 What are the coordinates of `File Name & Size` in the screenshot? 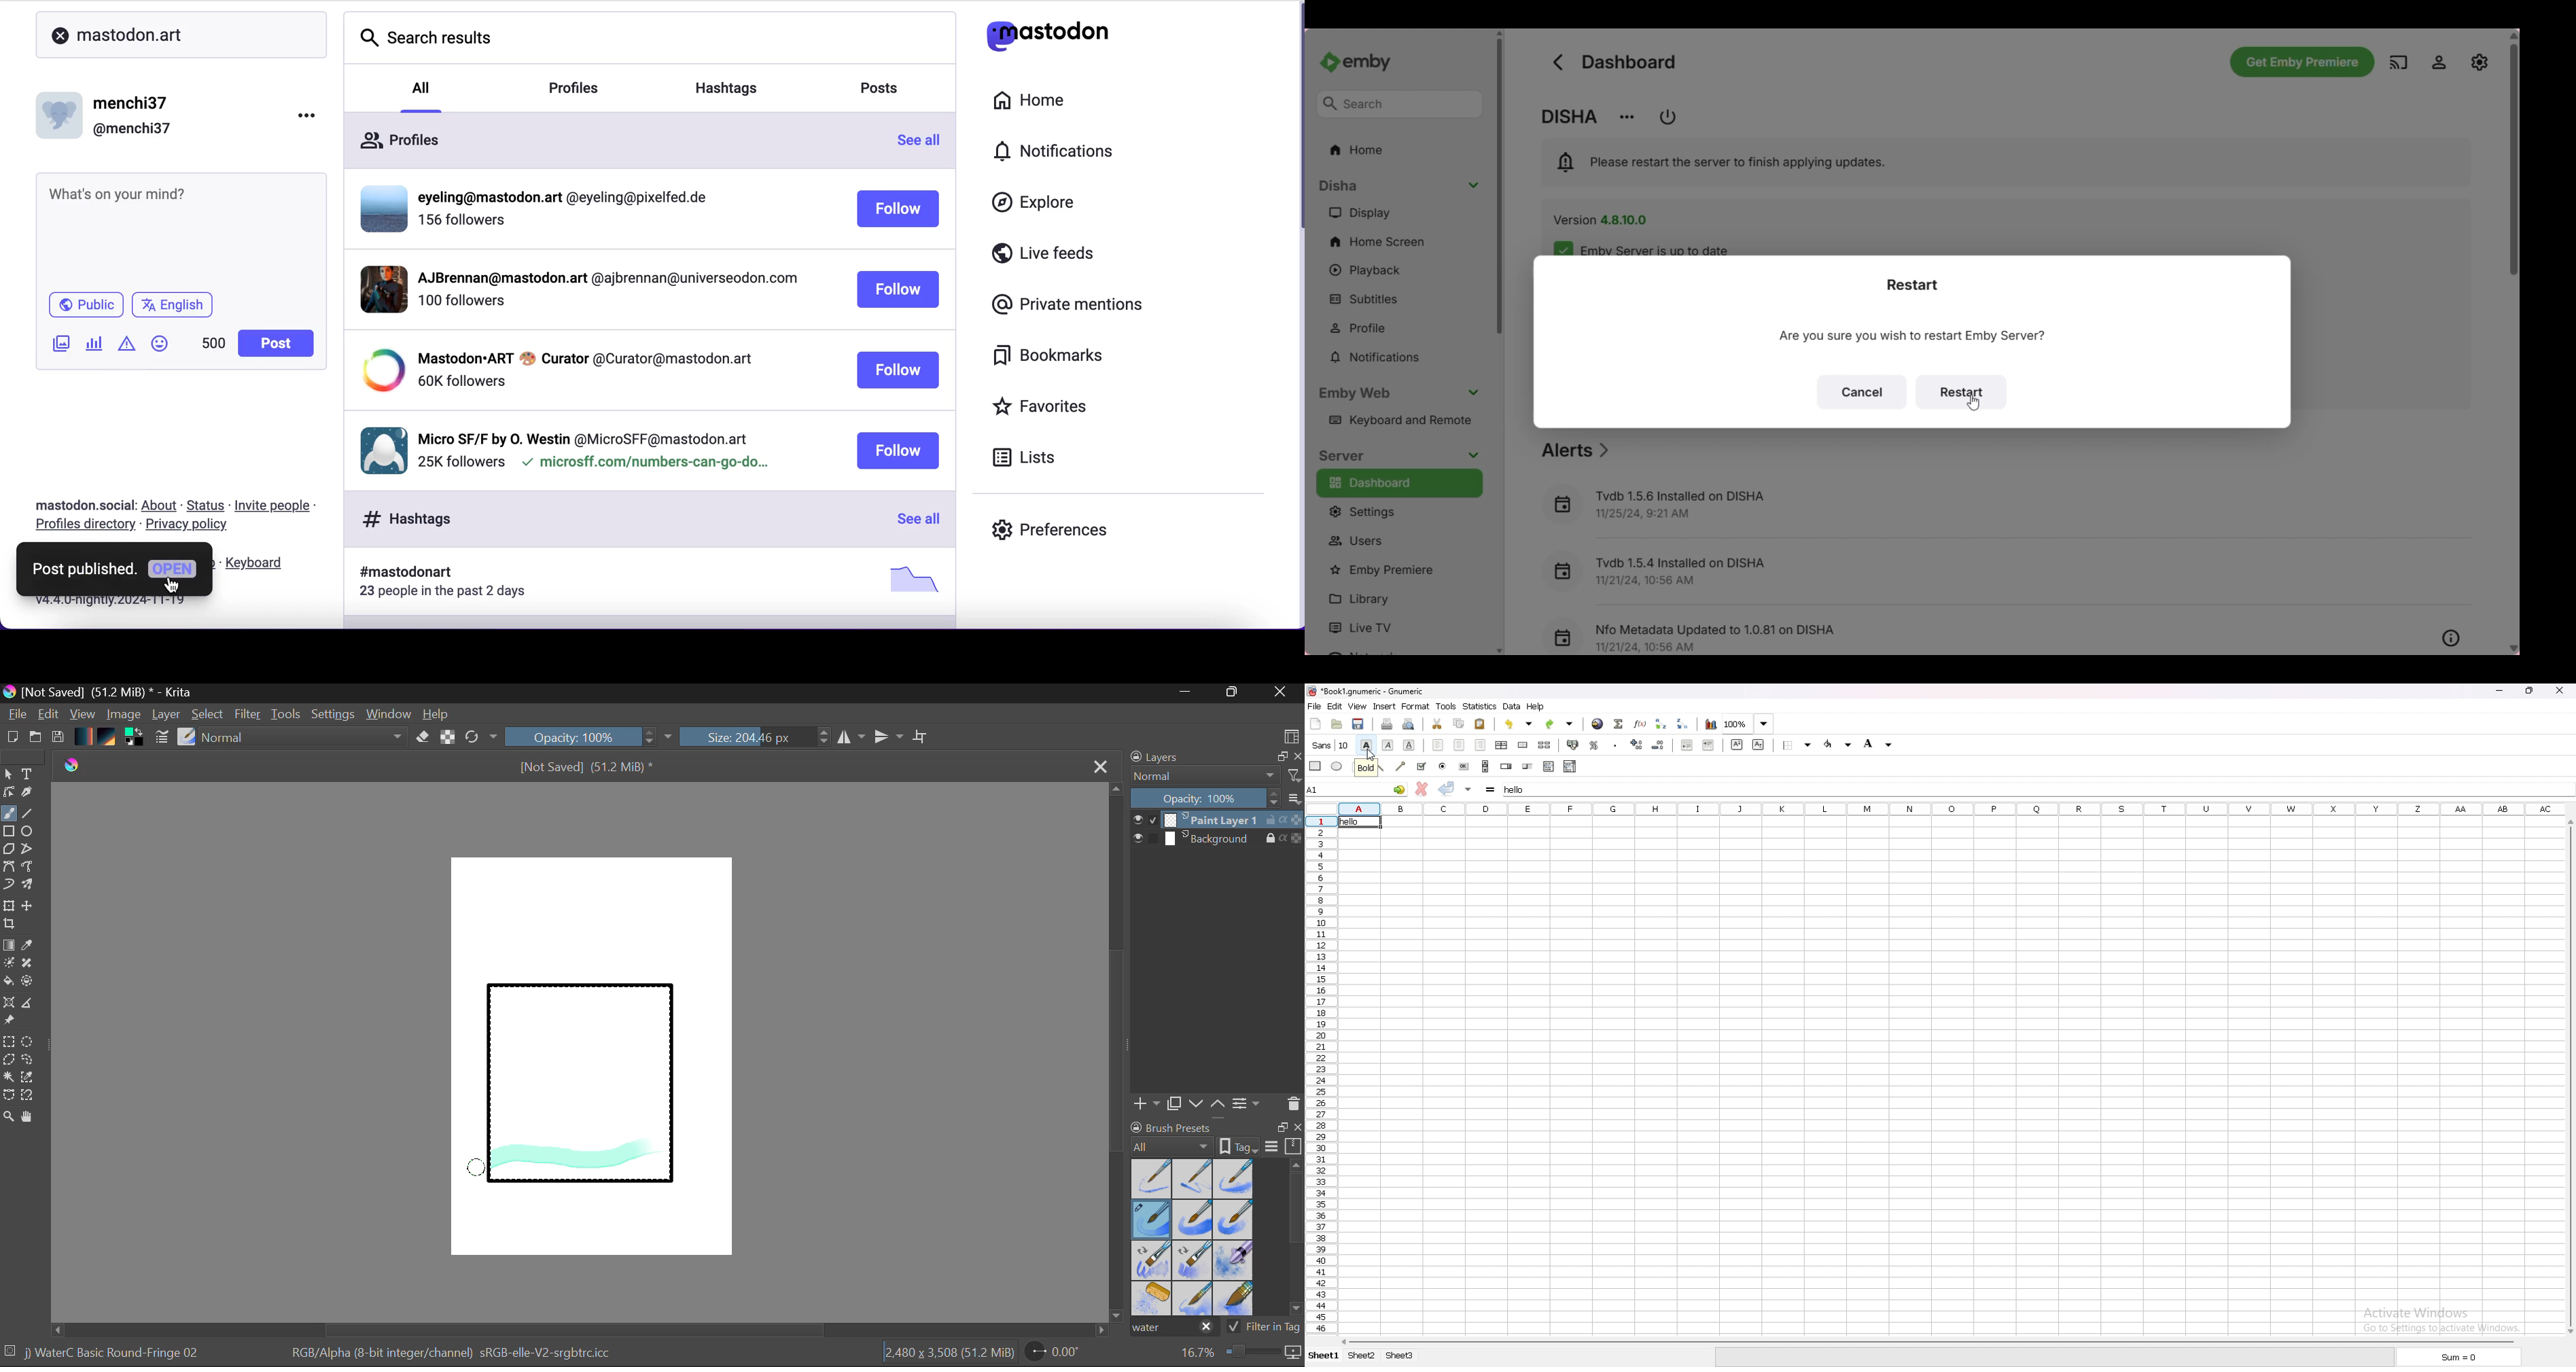 It's located at (587, 768).